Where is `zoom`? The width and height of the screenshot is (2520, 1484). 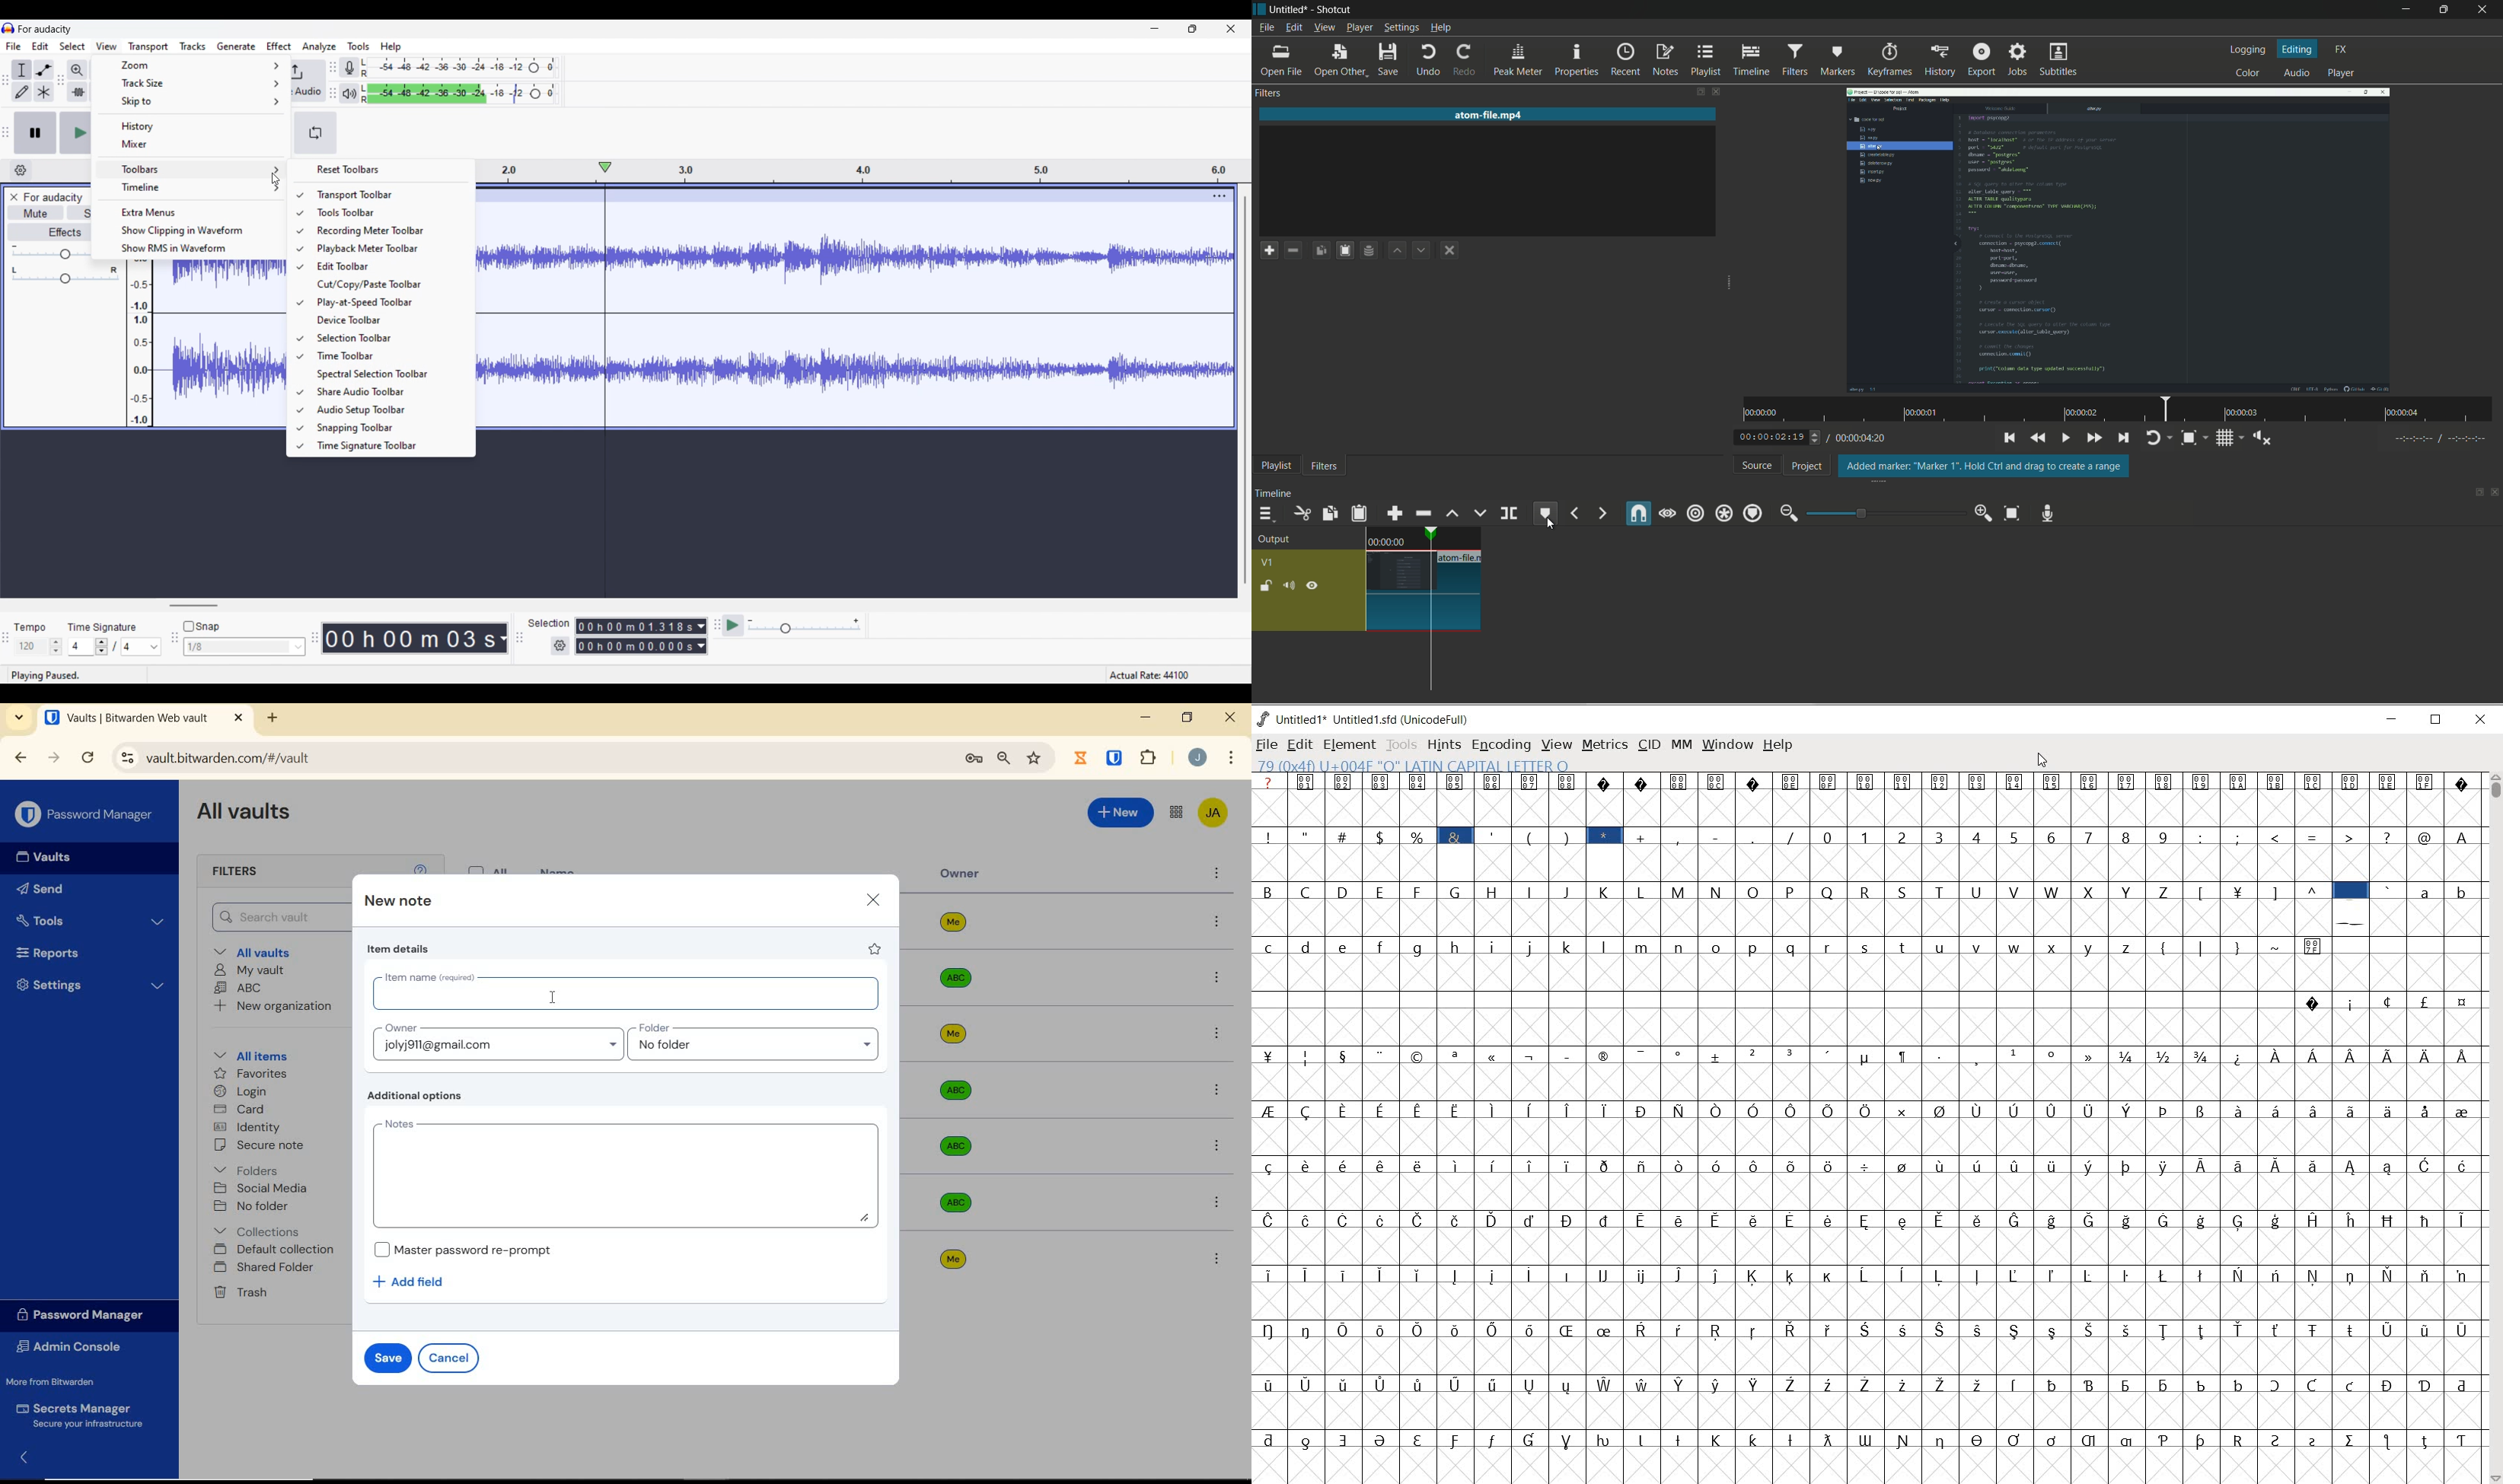 zoom is located at coordinates (1002, 759).